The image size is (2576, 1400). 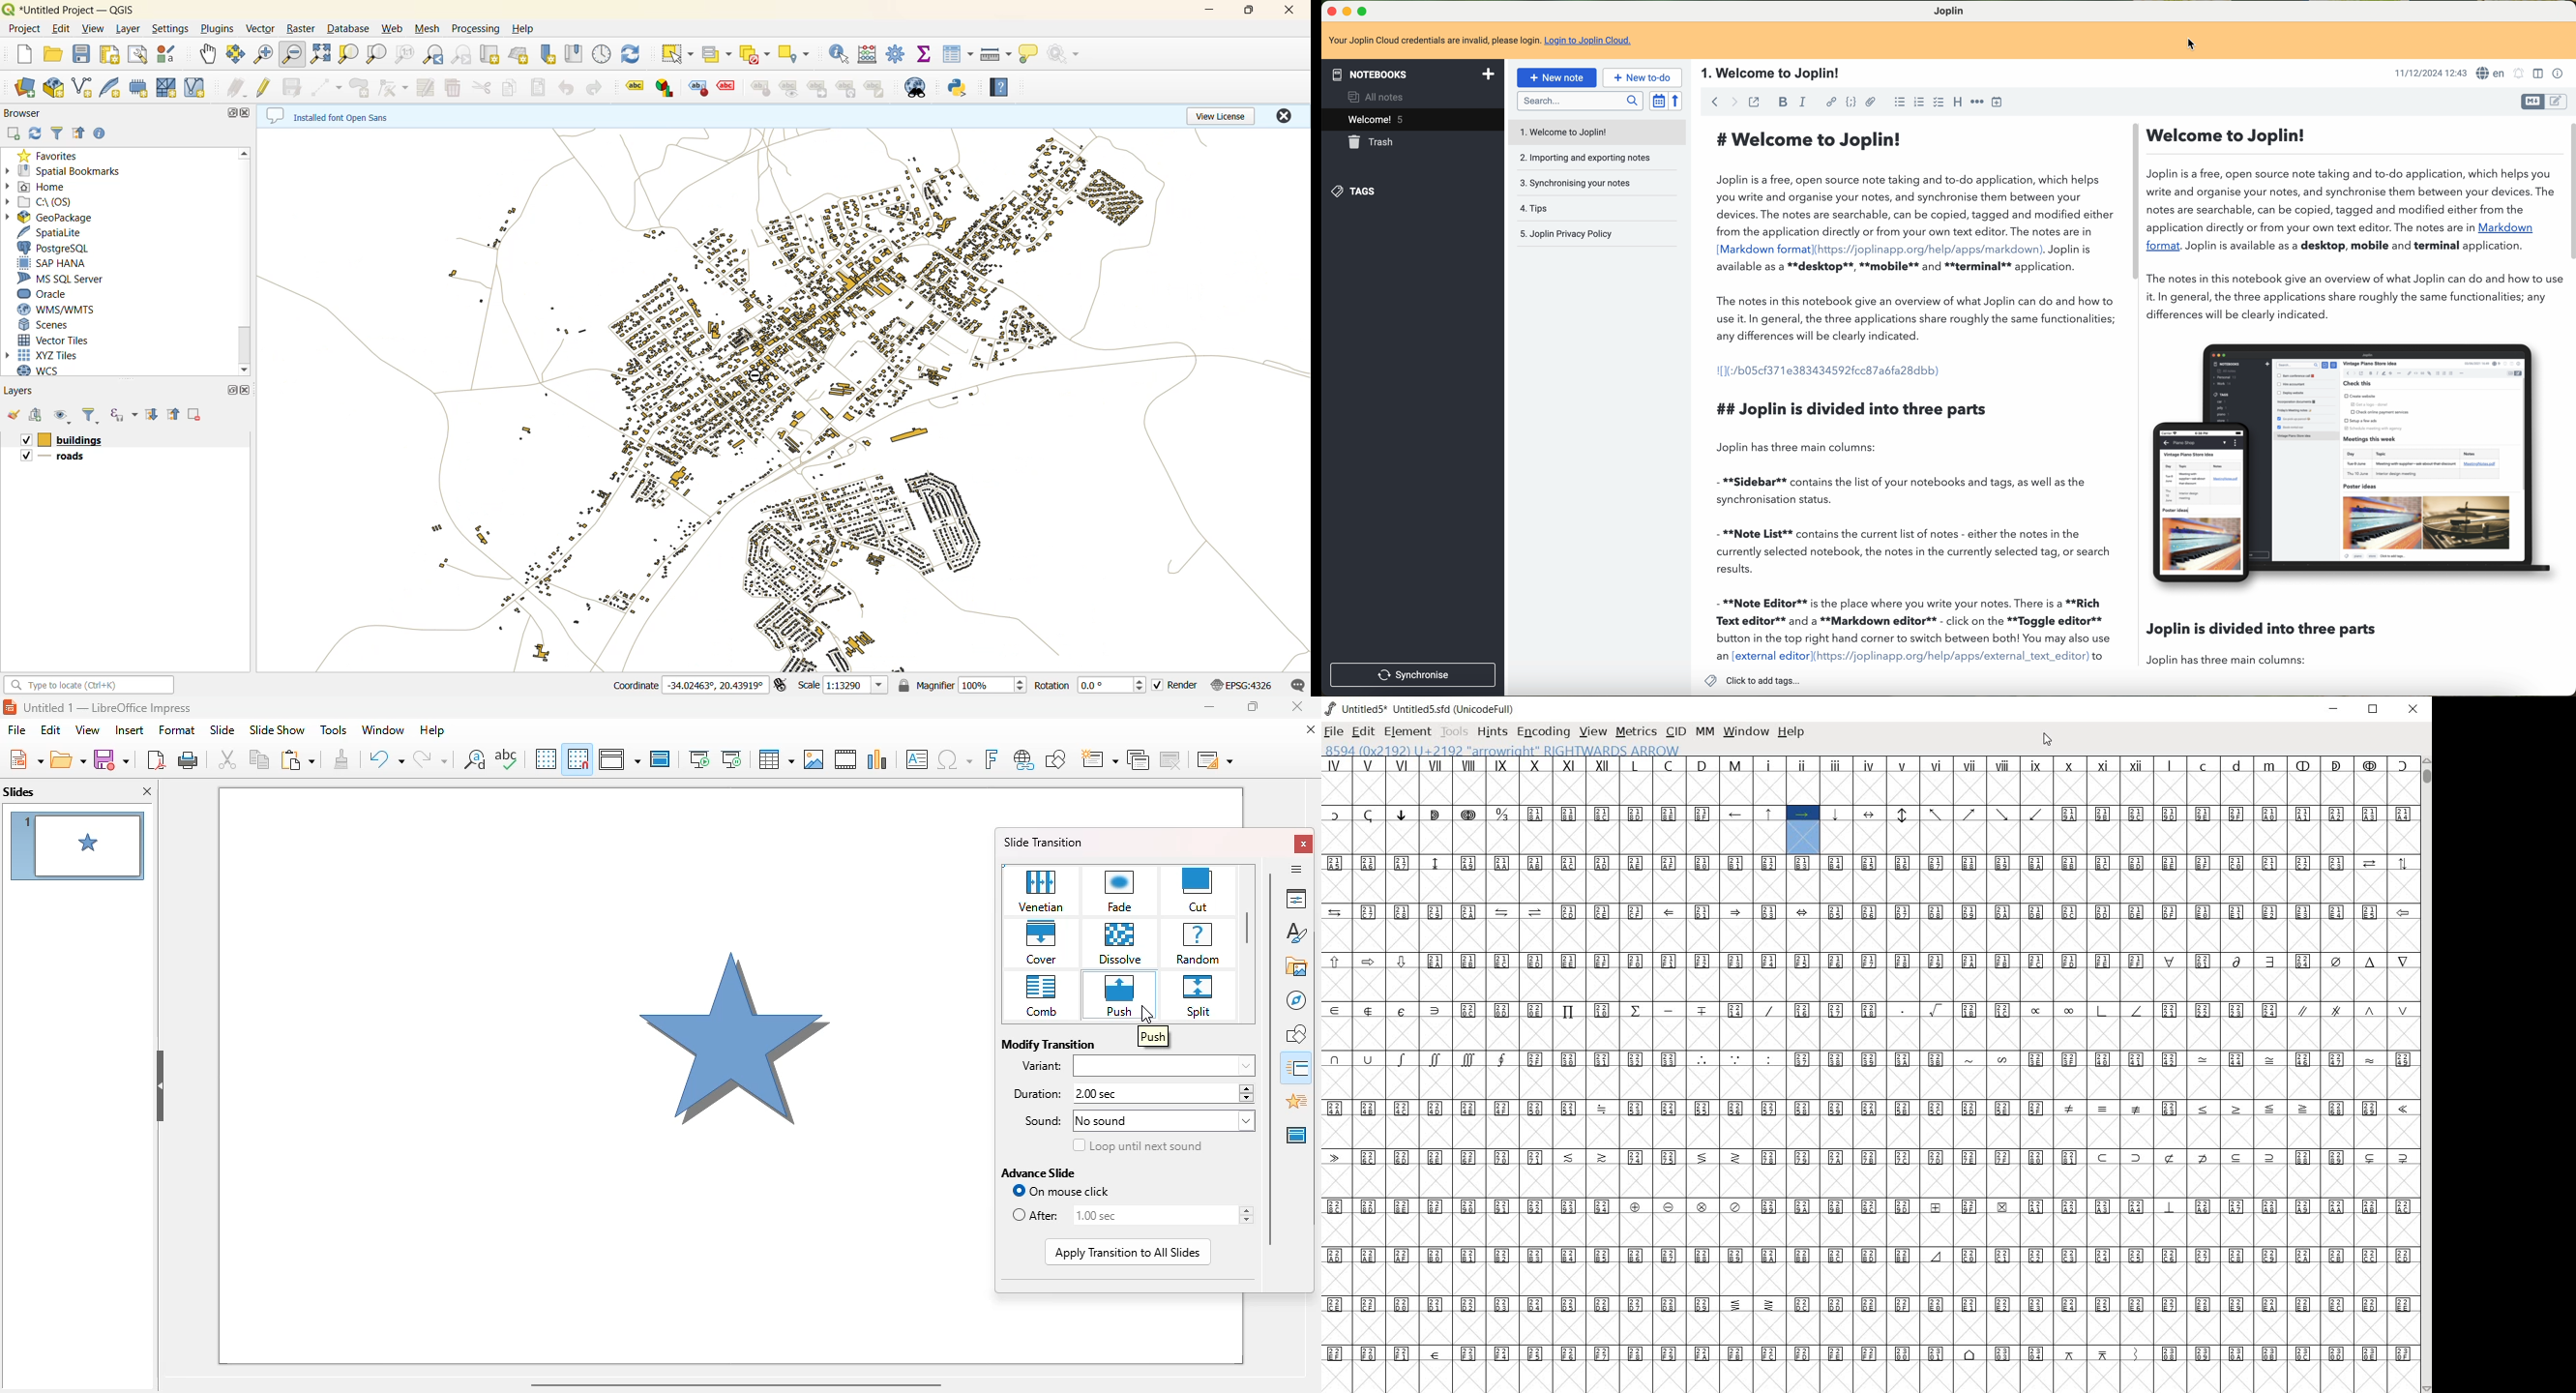 I want to click on ELEMENT, so click(x=1408, y=733).